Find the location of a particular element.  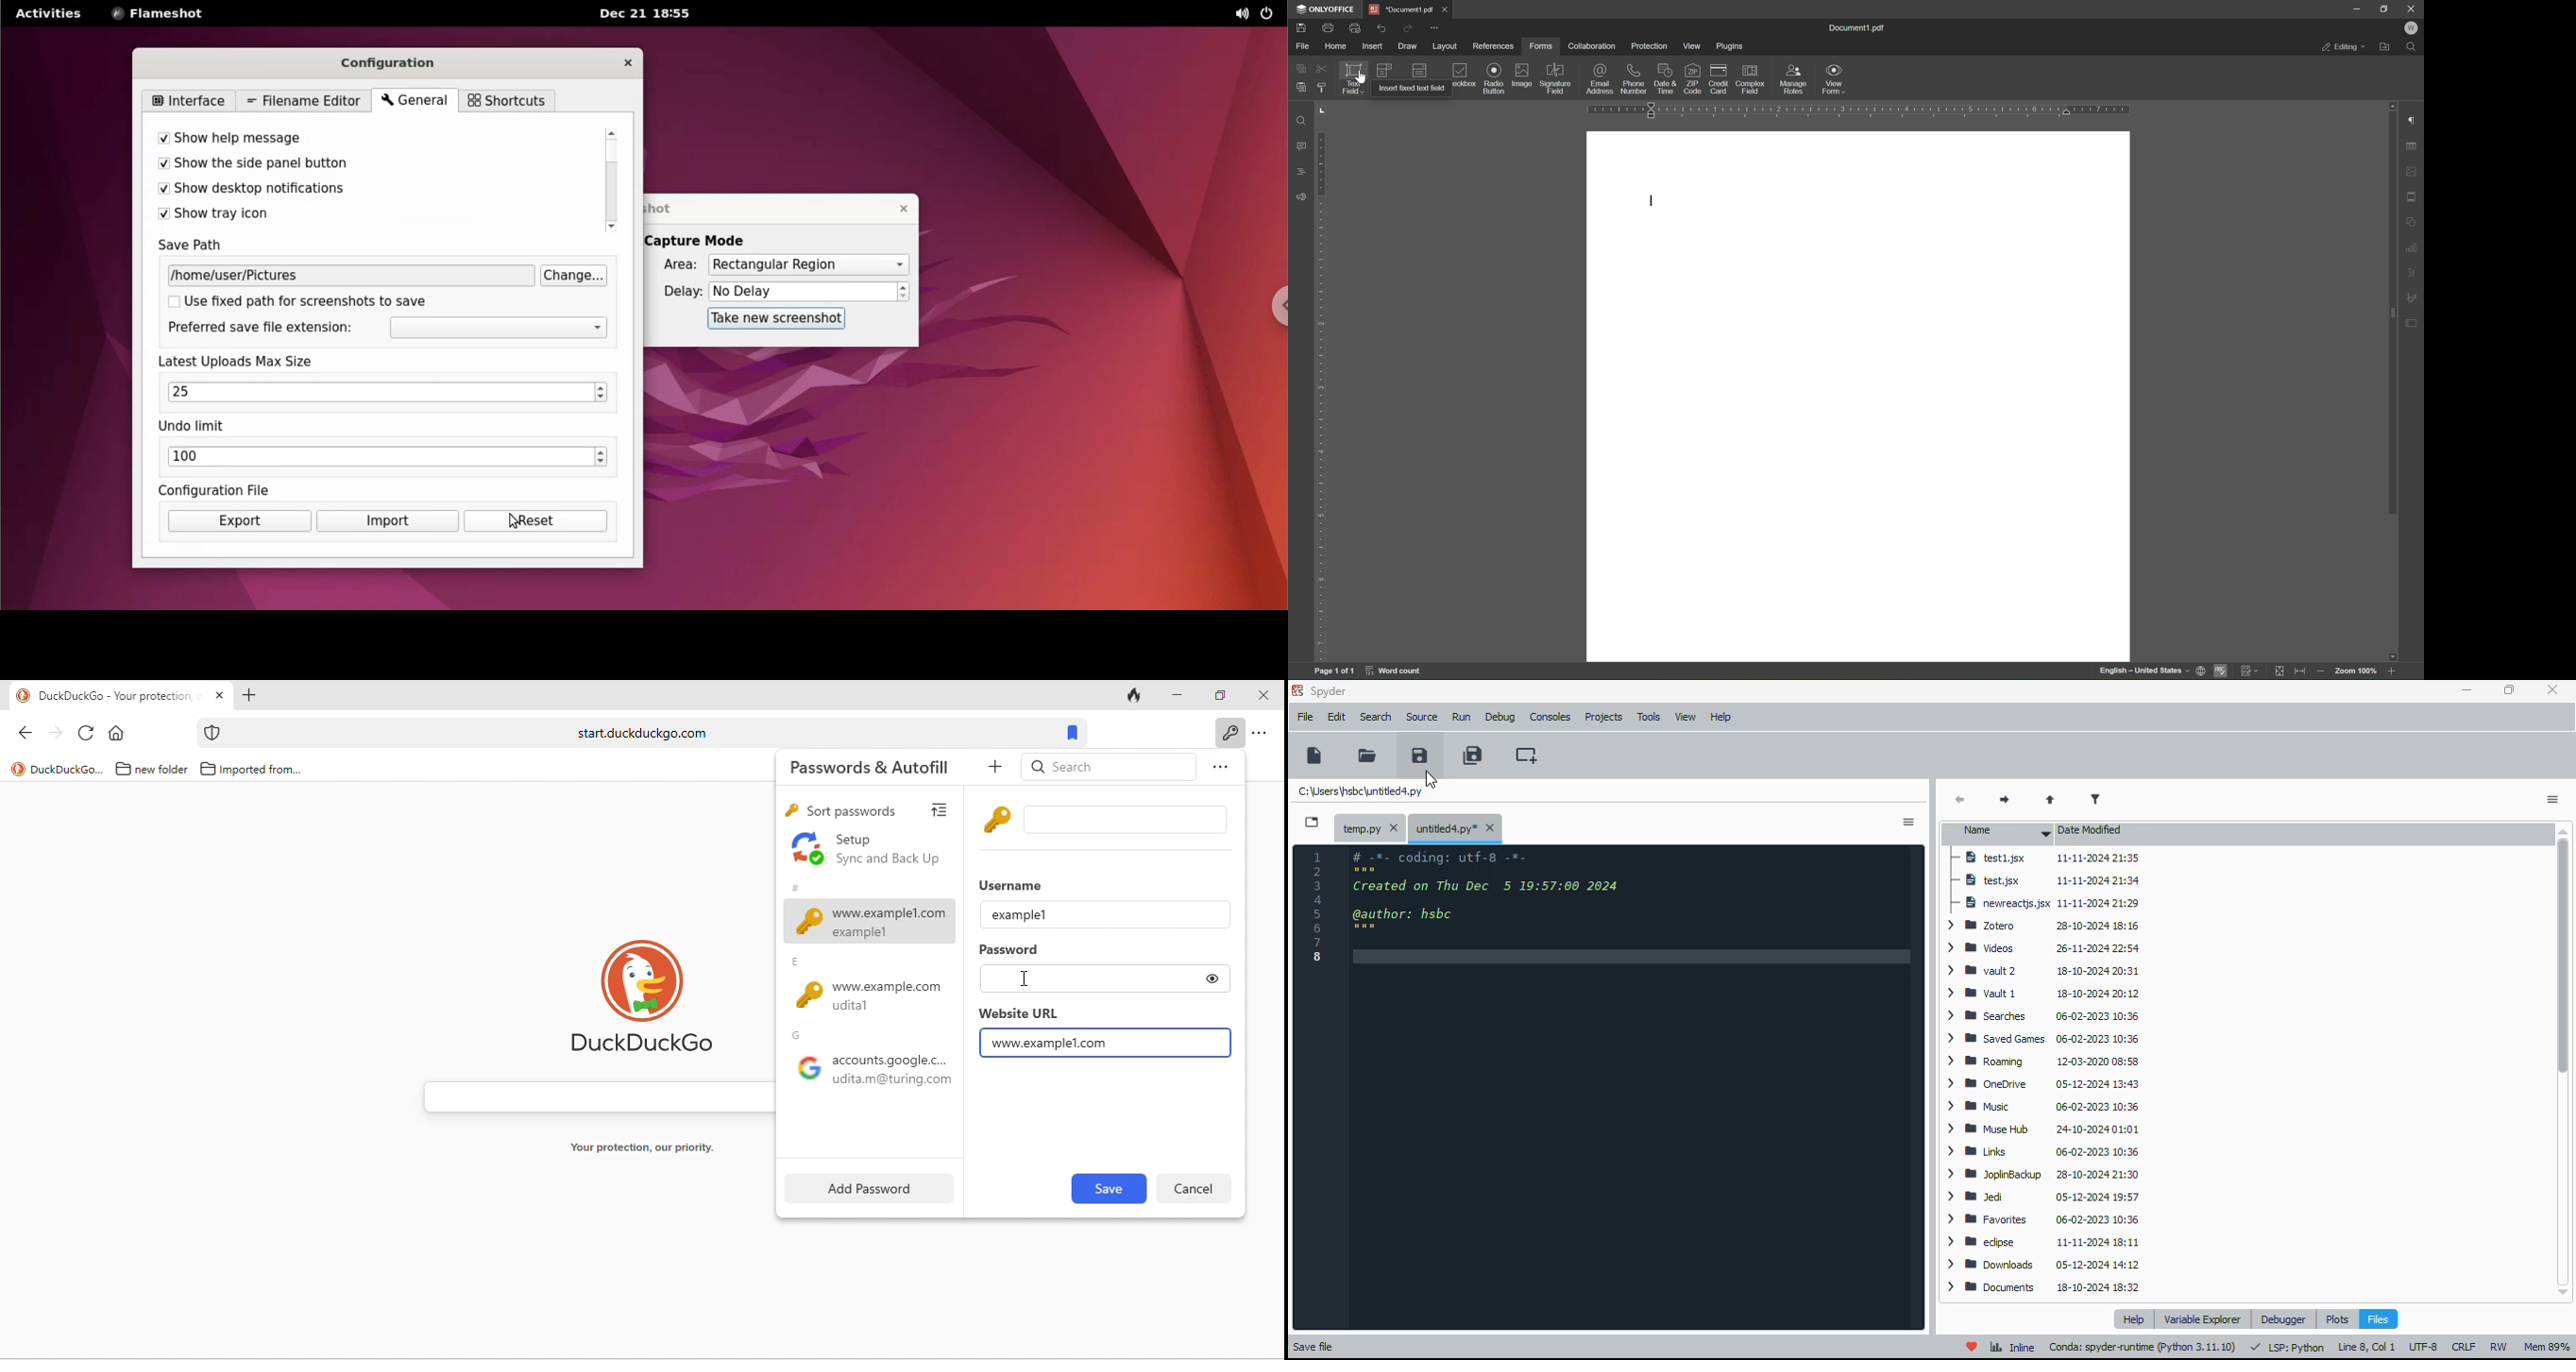

configuration file is located at coordinates (237, 489).